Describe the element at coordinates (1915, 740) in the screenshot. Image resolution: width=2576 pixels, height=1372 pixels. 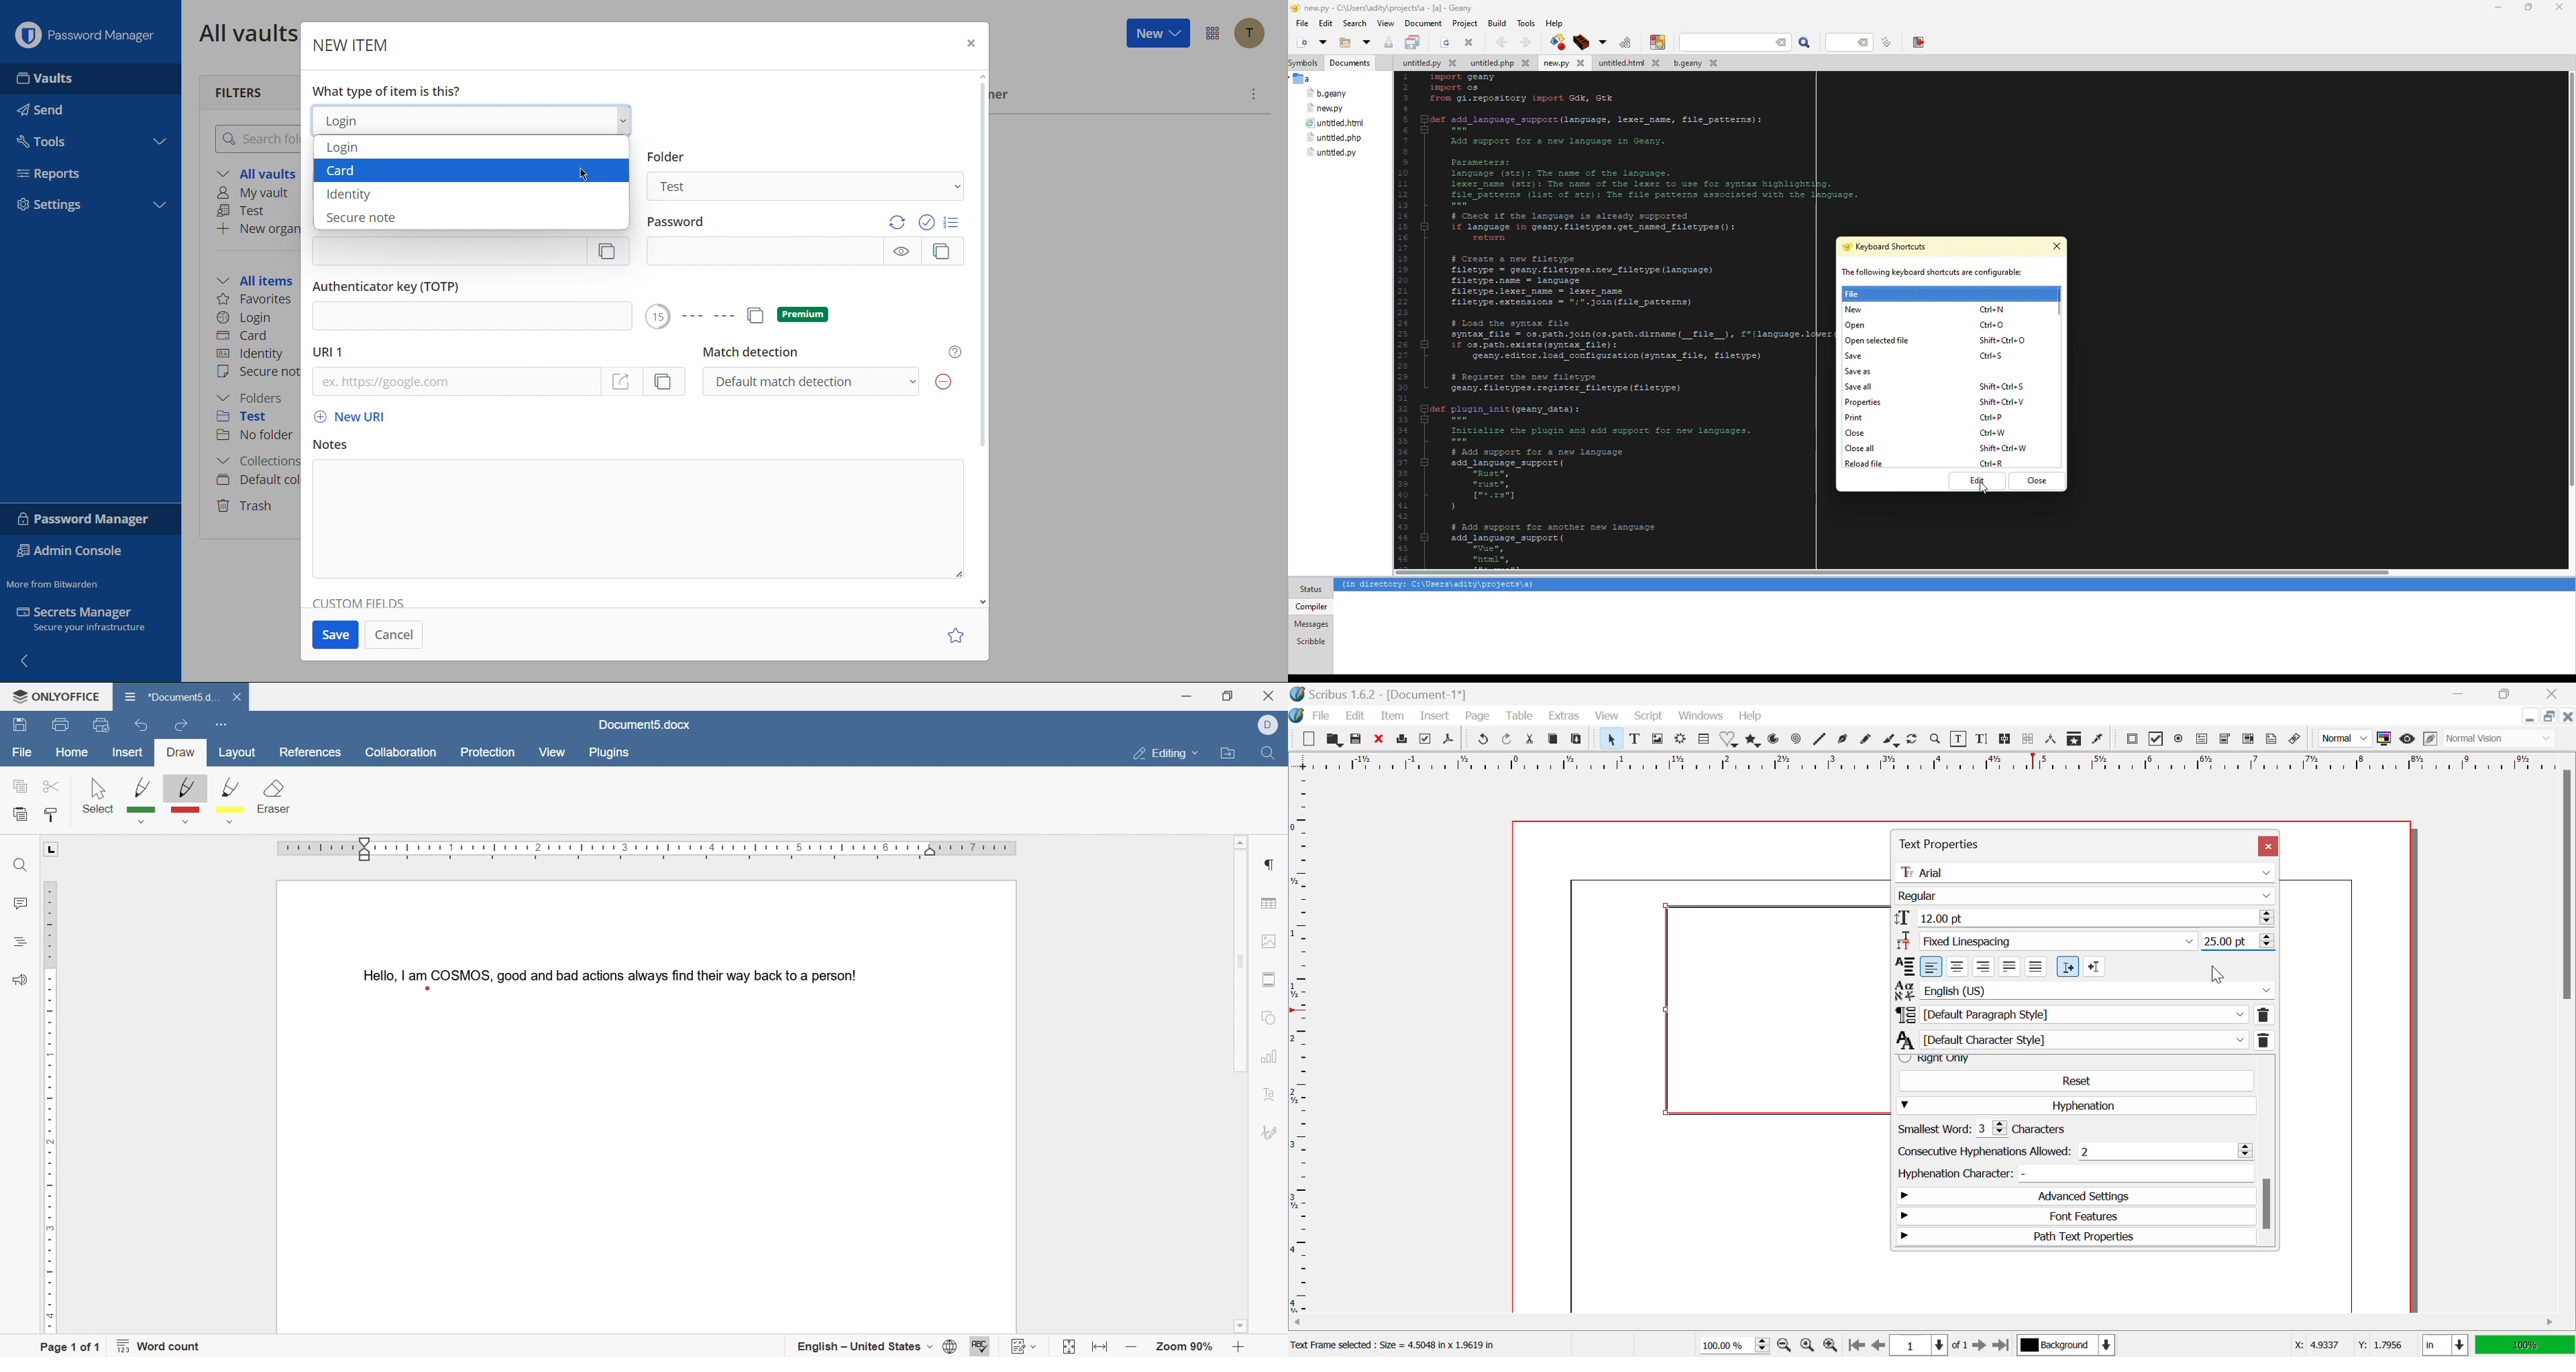
I see `Refresh` at that location.